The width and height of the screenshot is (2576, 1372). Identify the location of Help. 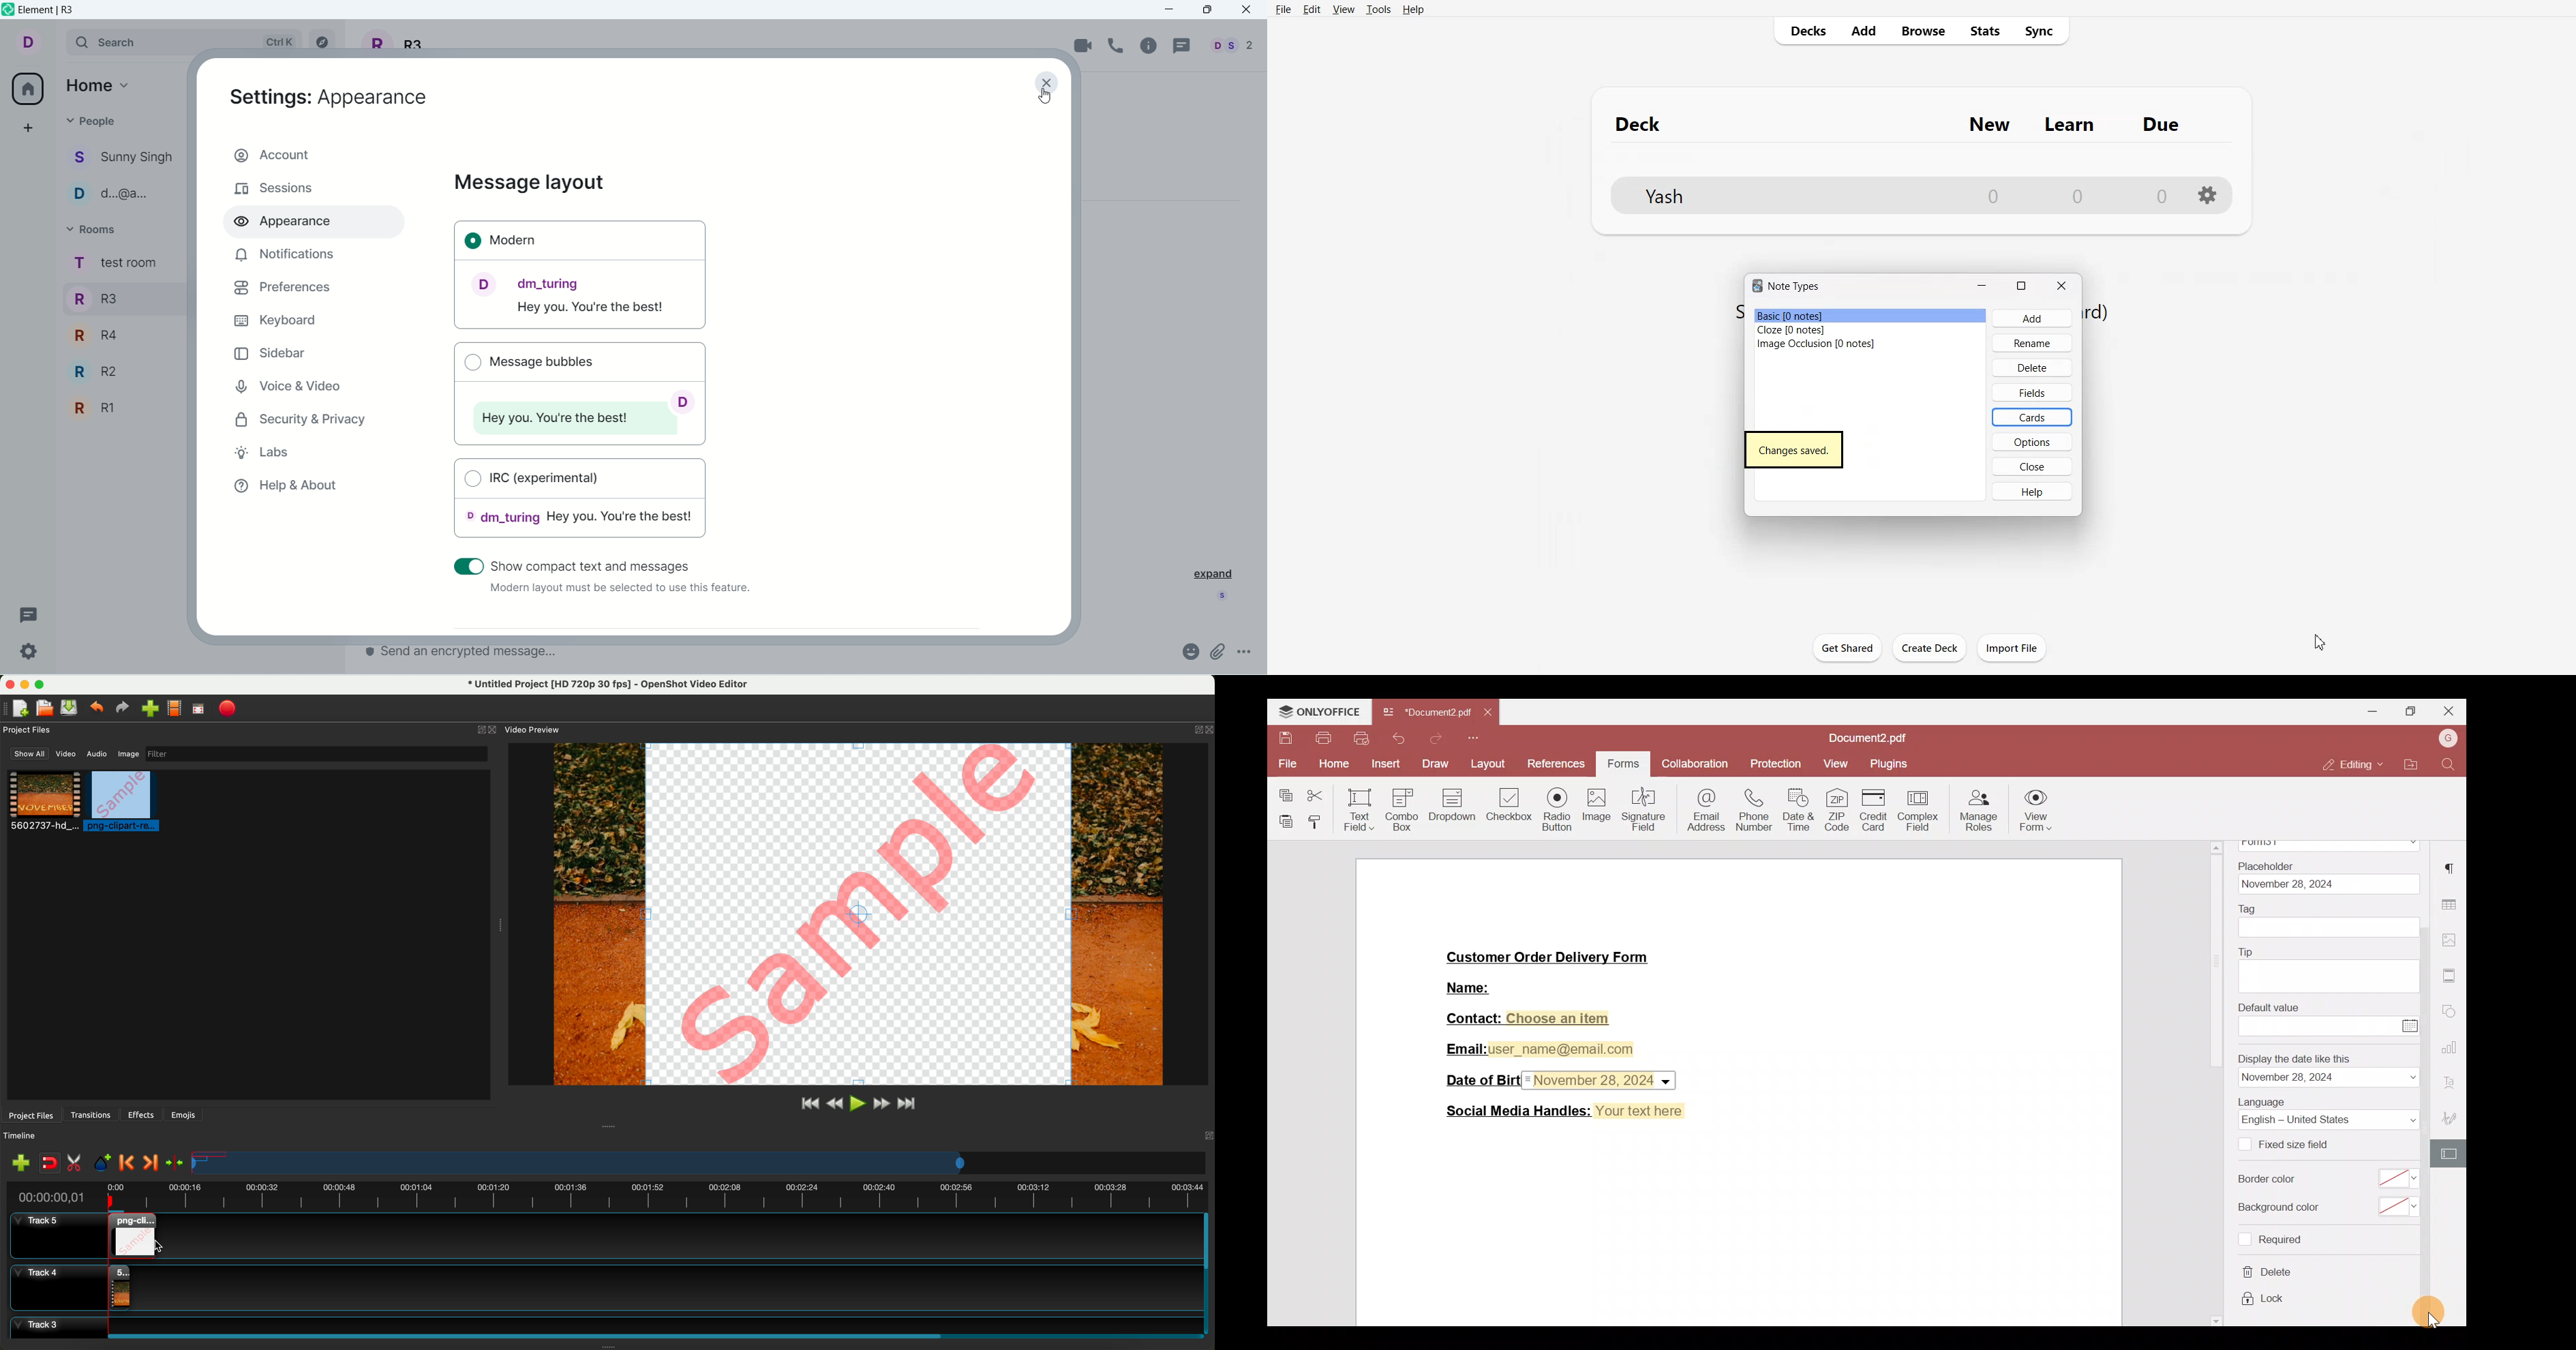
(2033, 490).